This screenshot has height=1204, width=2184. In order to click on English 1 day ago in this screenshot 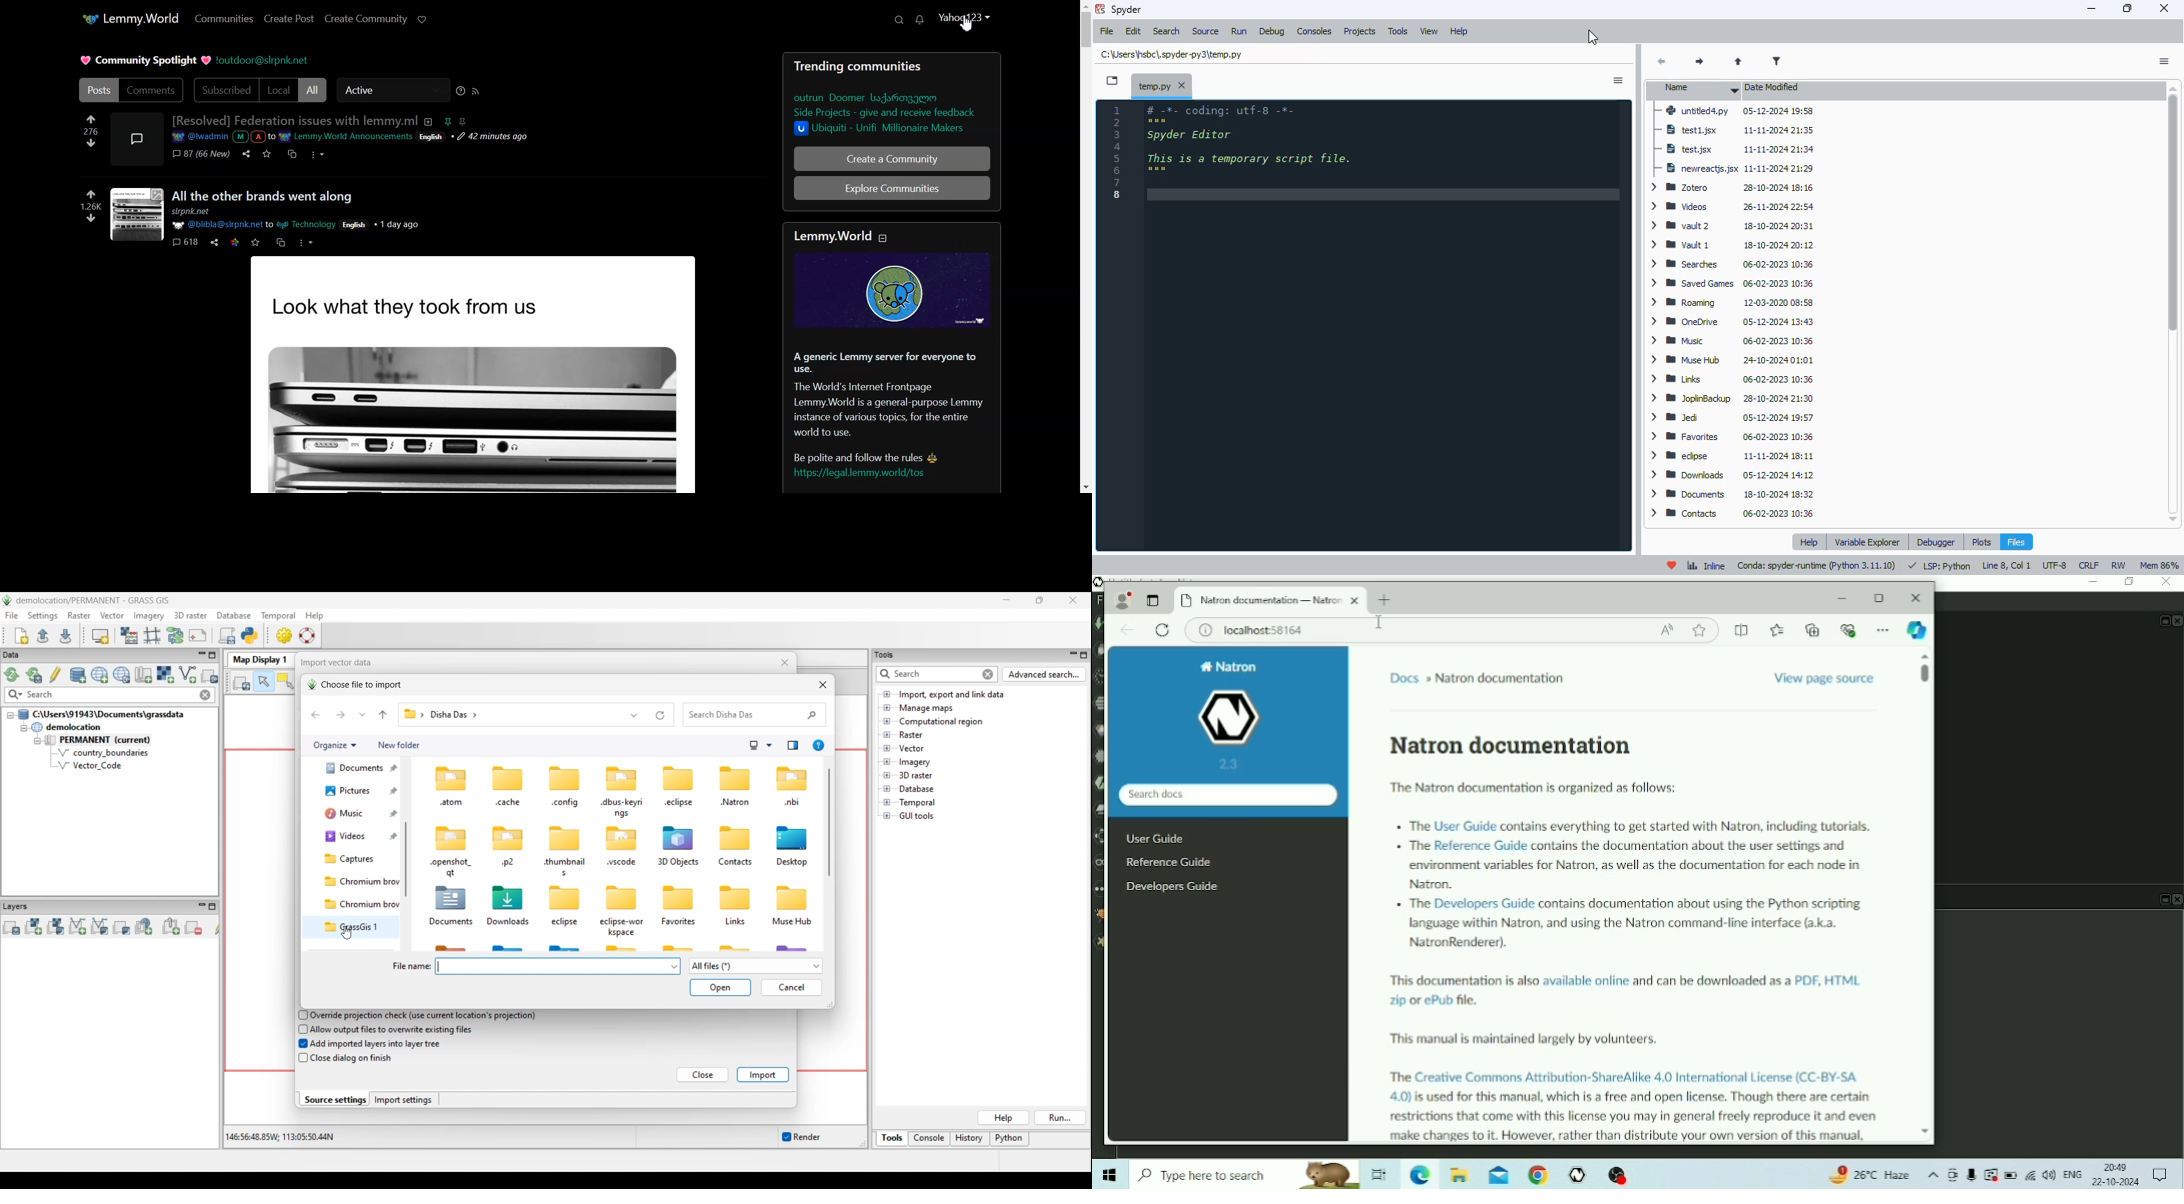, I will do `click(382, 224)`.